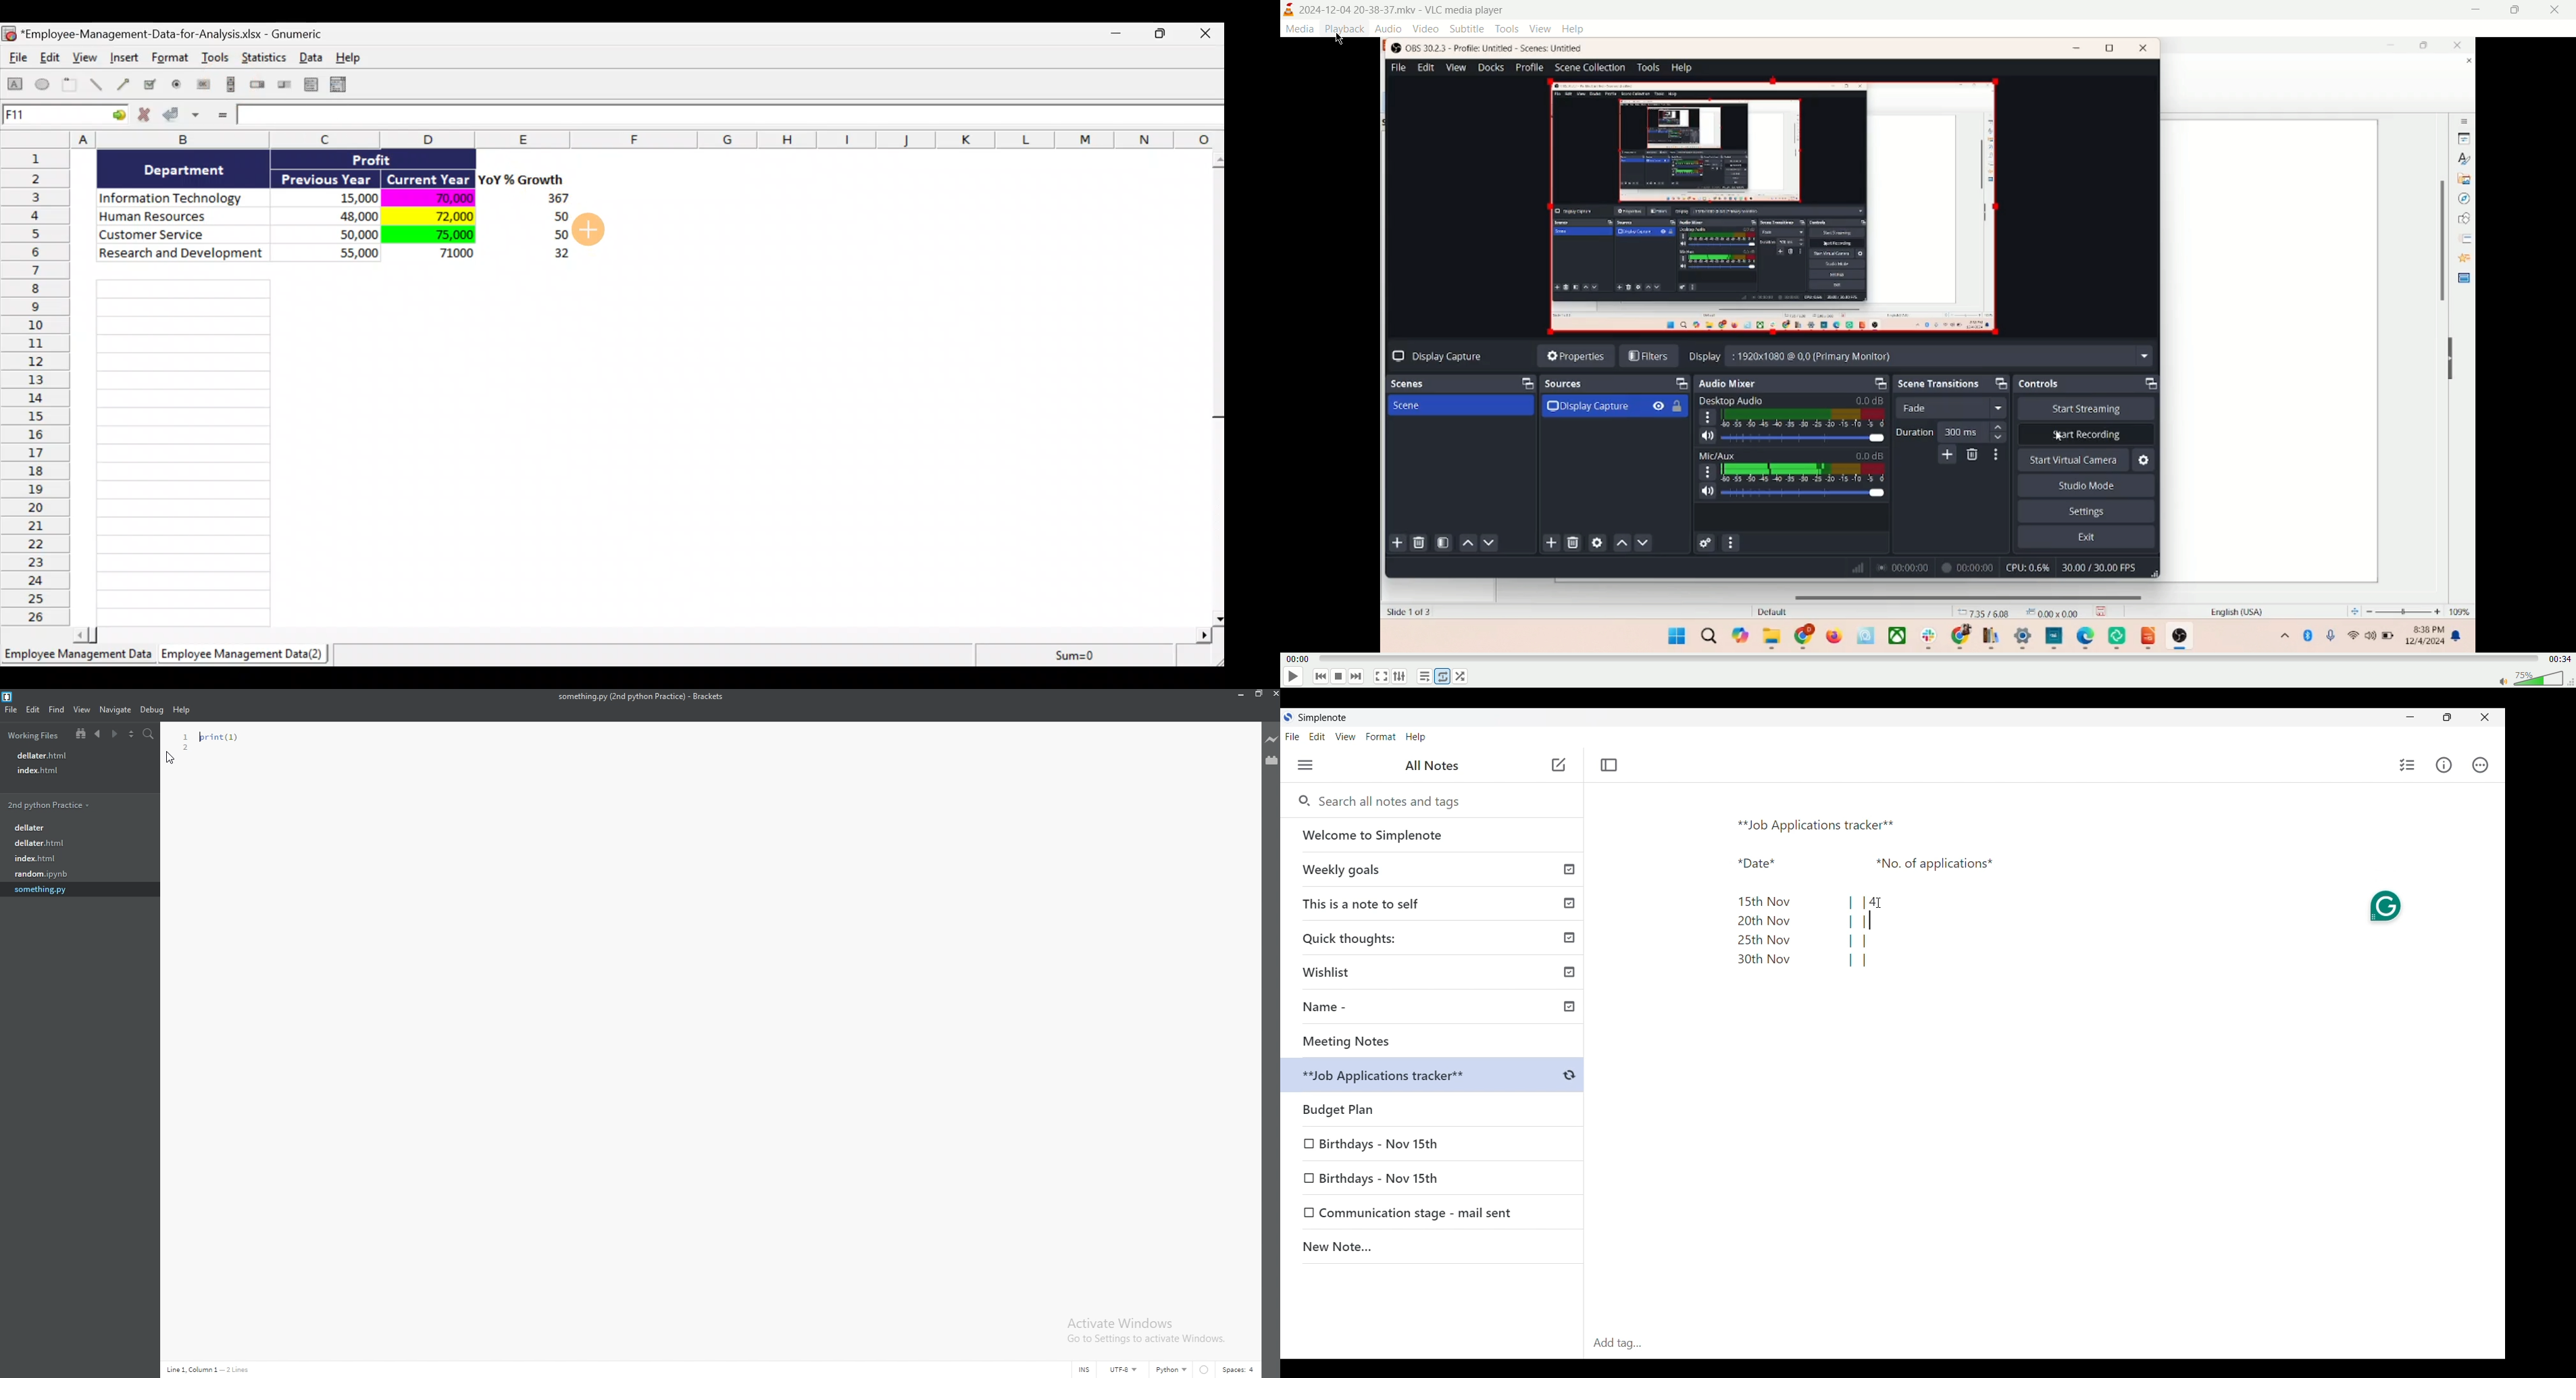  I want to click on All notes, so click(1432, 765).